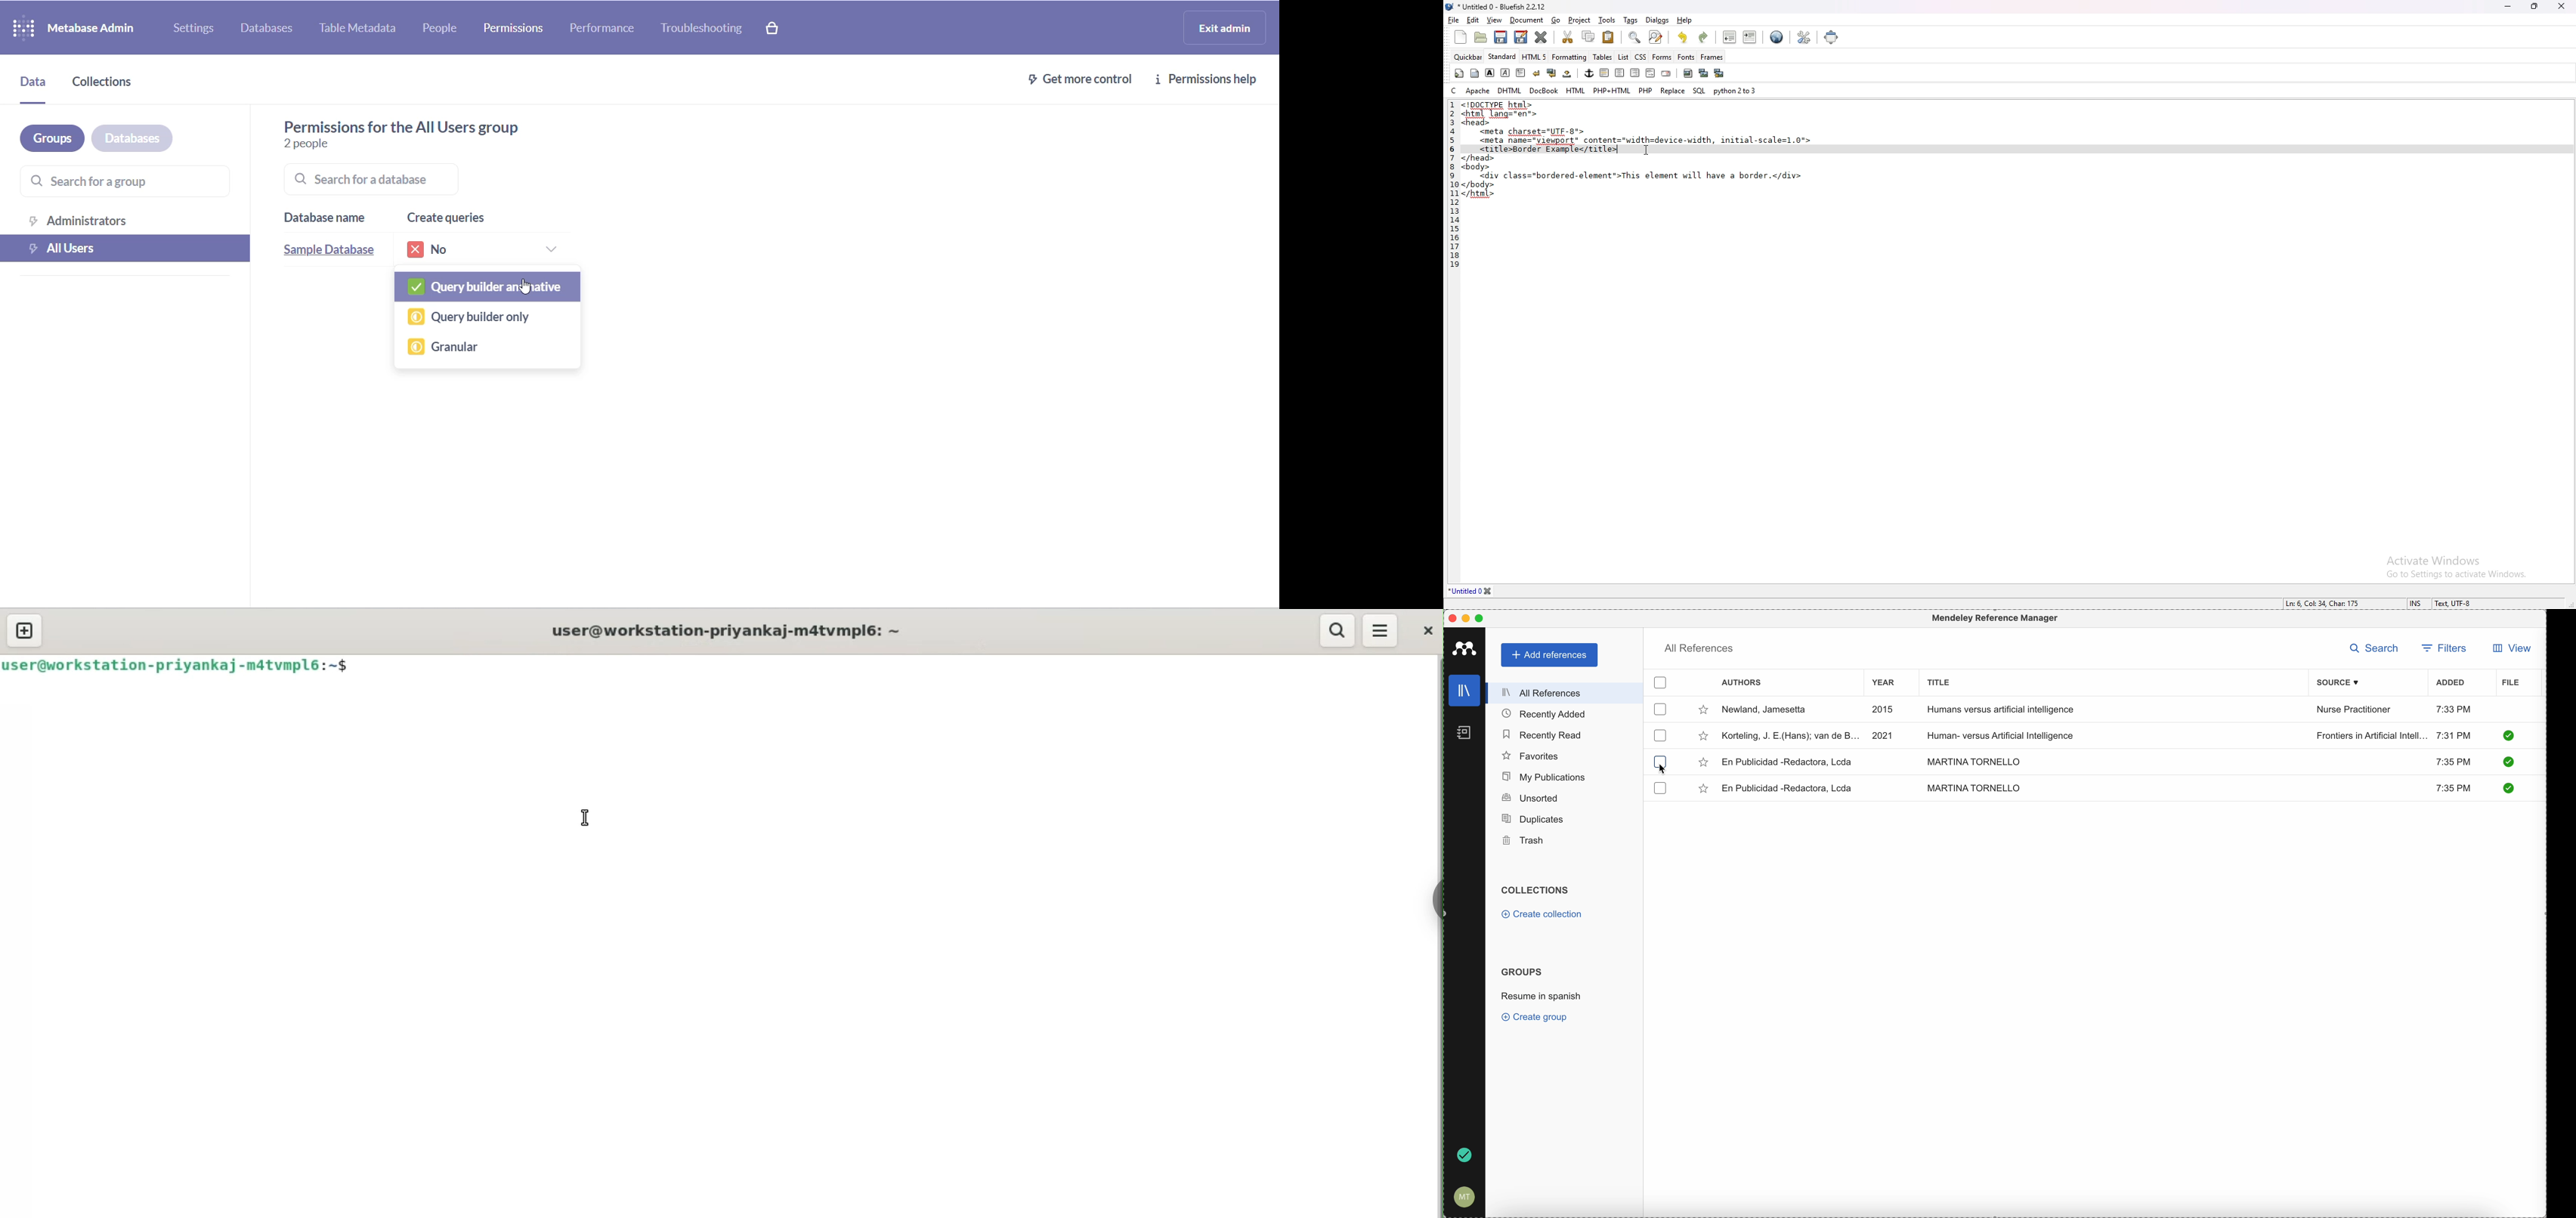 Image resolution: width=2576 pixels, height=1232 pixels. Describe the element at coordinates (1472, 591) in the screenshot. I see `*Untitled 0` at that location.